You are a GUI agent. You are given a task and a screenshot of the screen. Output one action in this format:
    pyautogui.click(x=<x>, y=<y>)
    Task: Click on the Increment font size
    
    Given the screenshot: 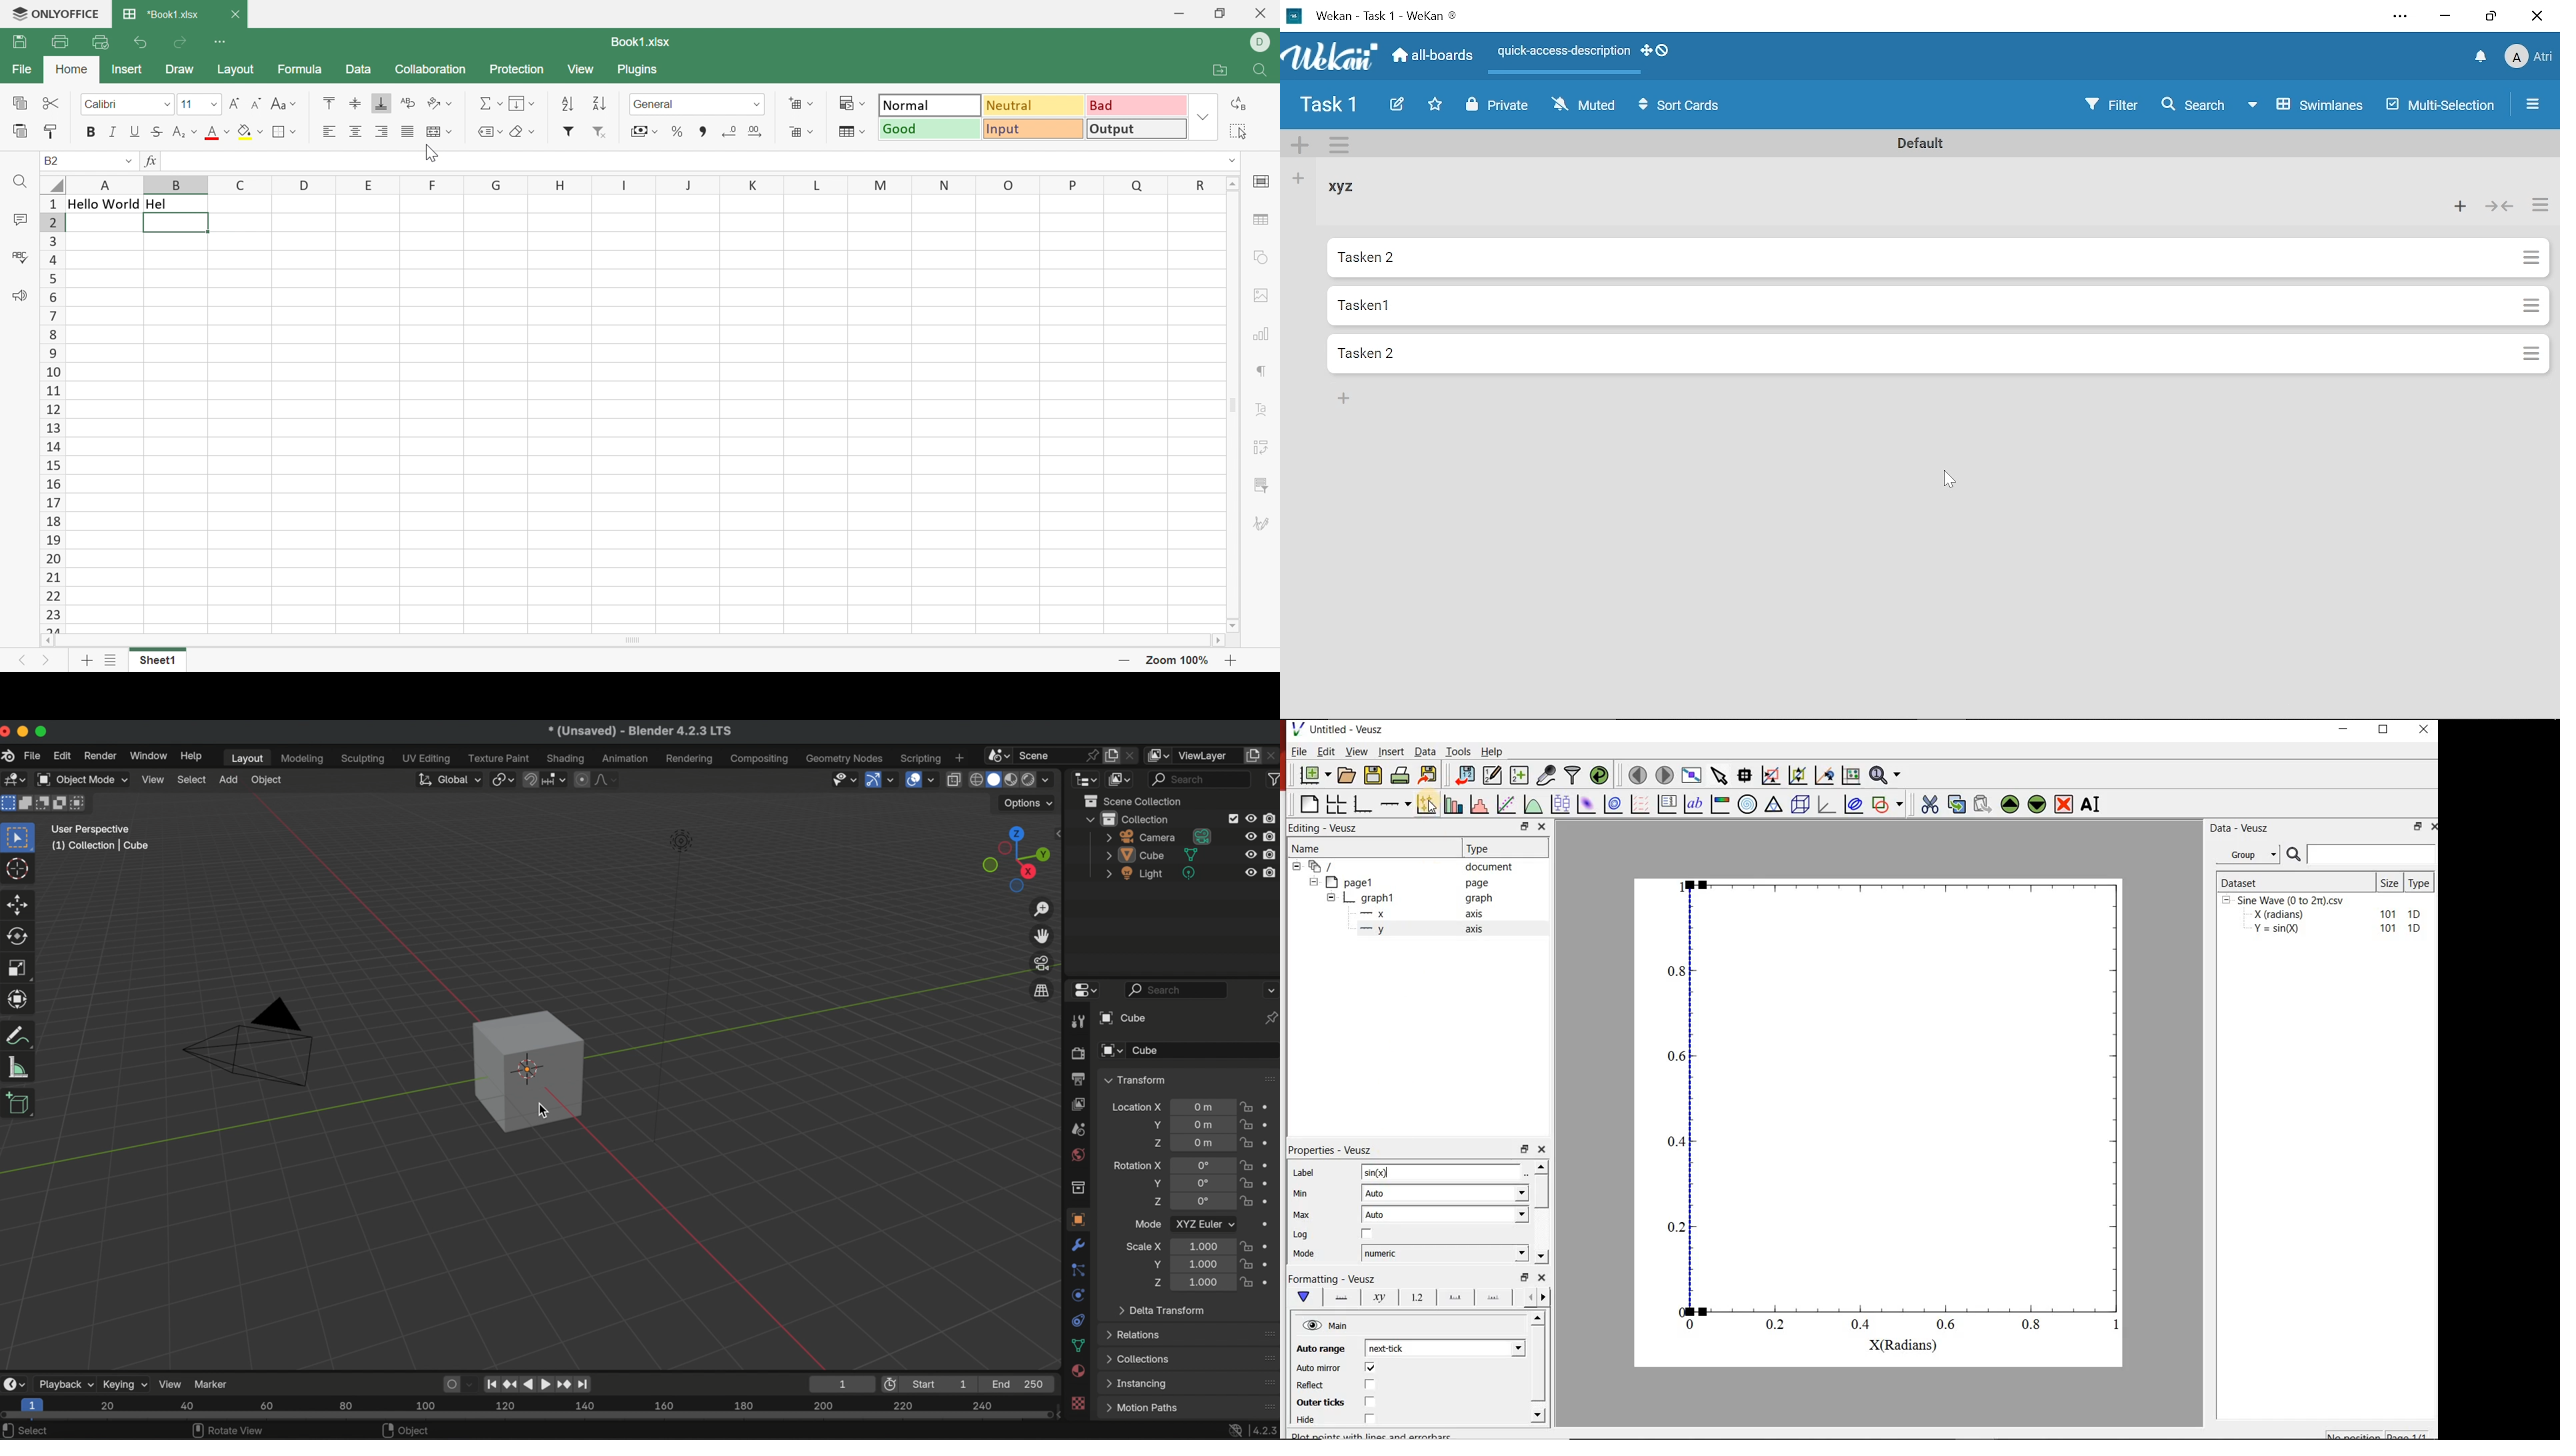 What is the action you would take?
    pyautogui.click(x=234, y=105)
    